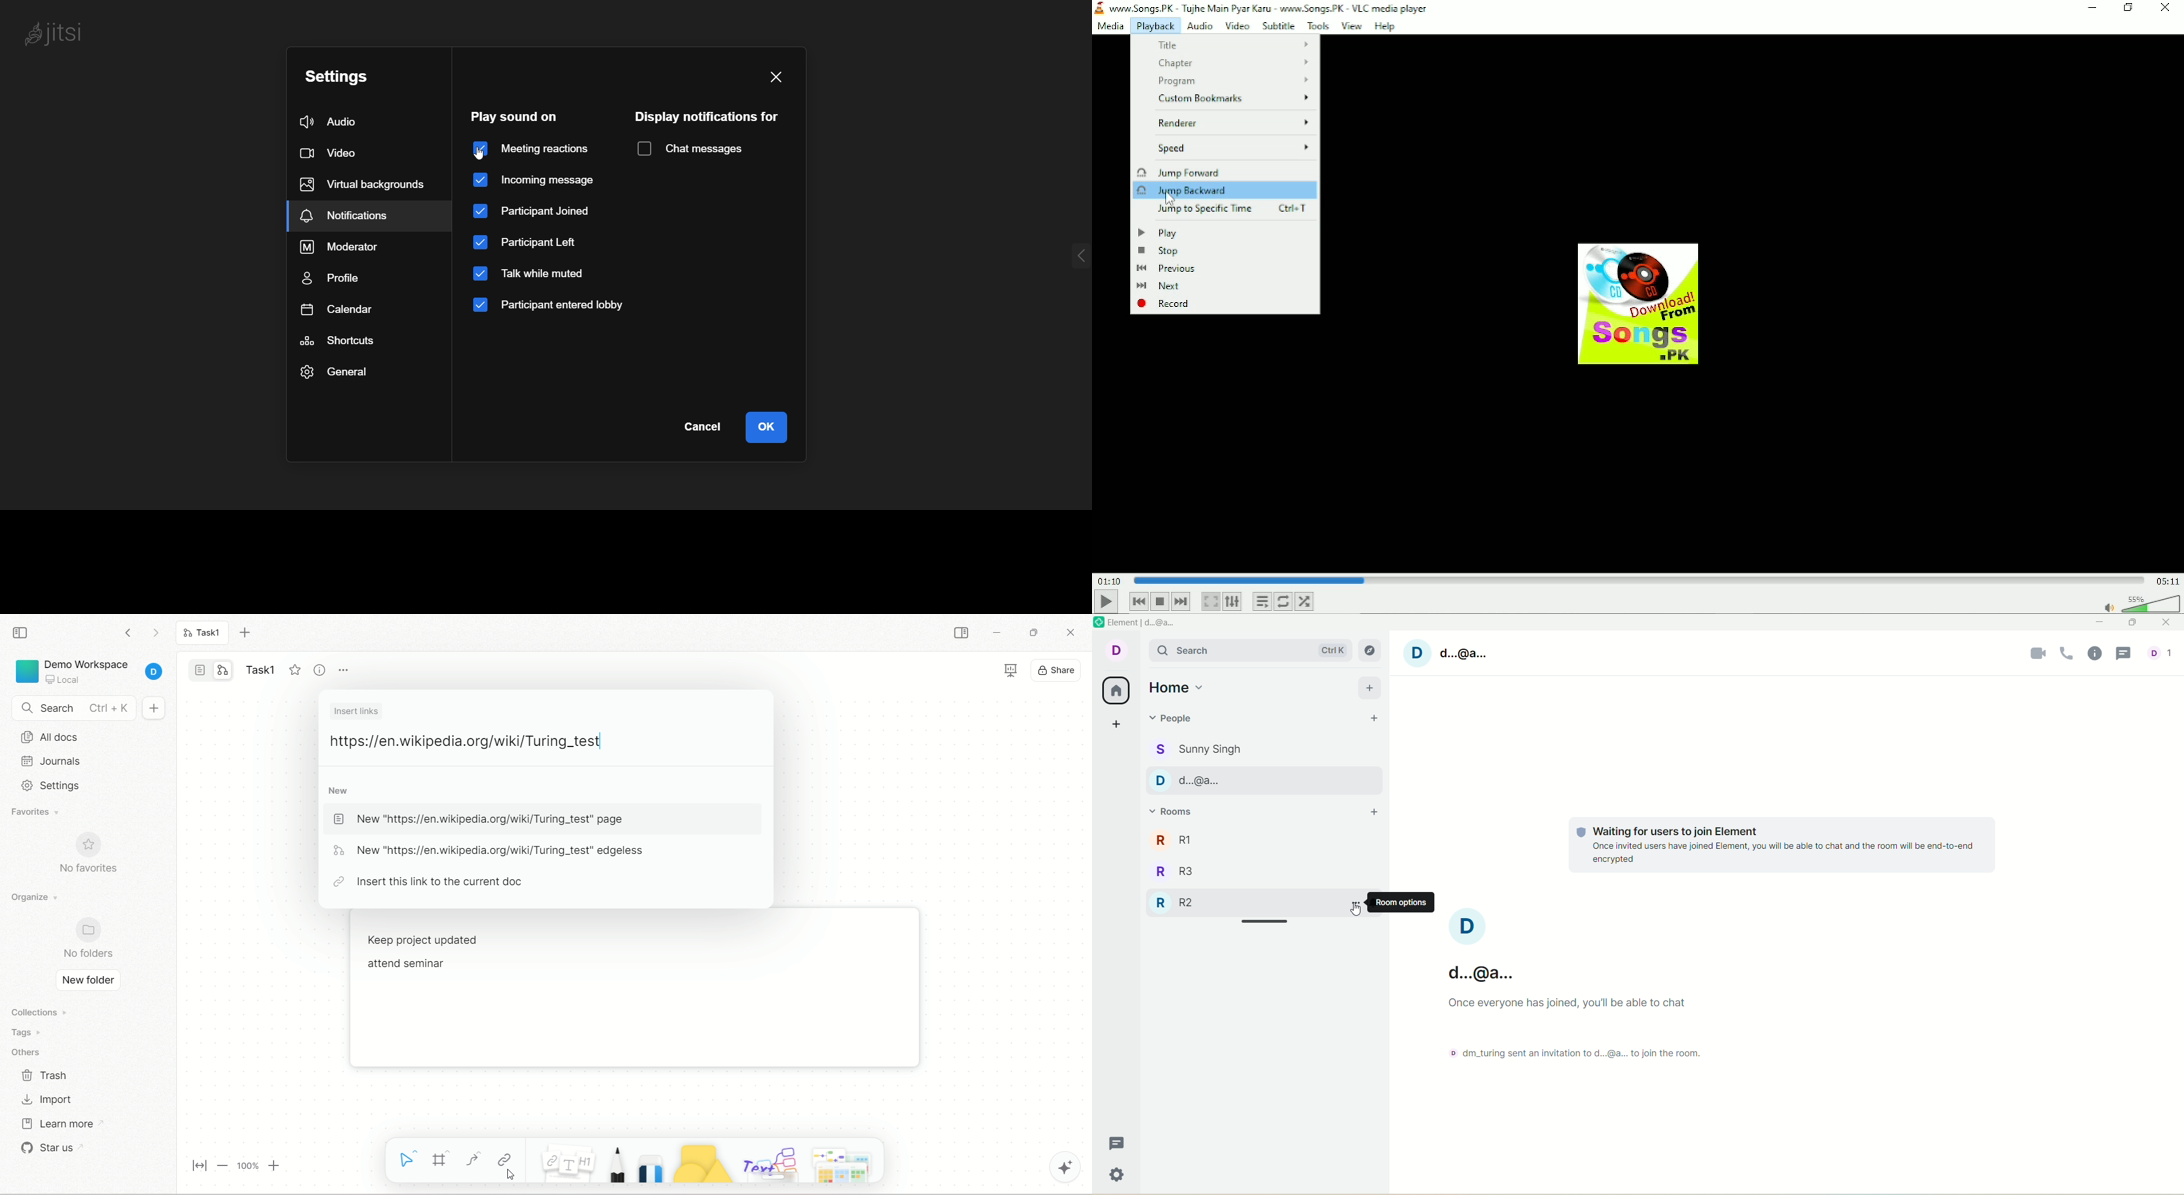 The width and height of the screenshot is (2184, 1204). What do you see at coordinates (1266, 922) in the screenshot?
I see `drag` at bounding box center [1266, 922].